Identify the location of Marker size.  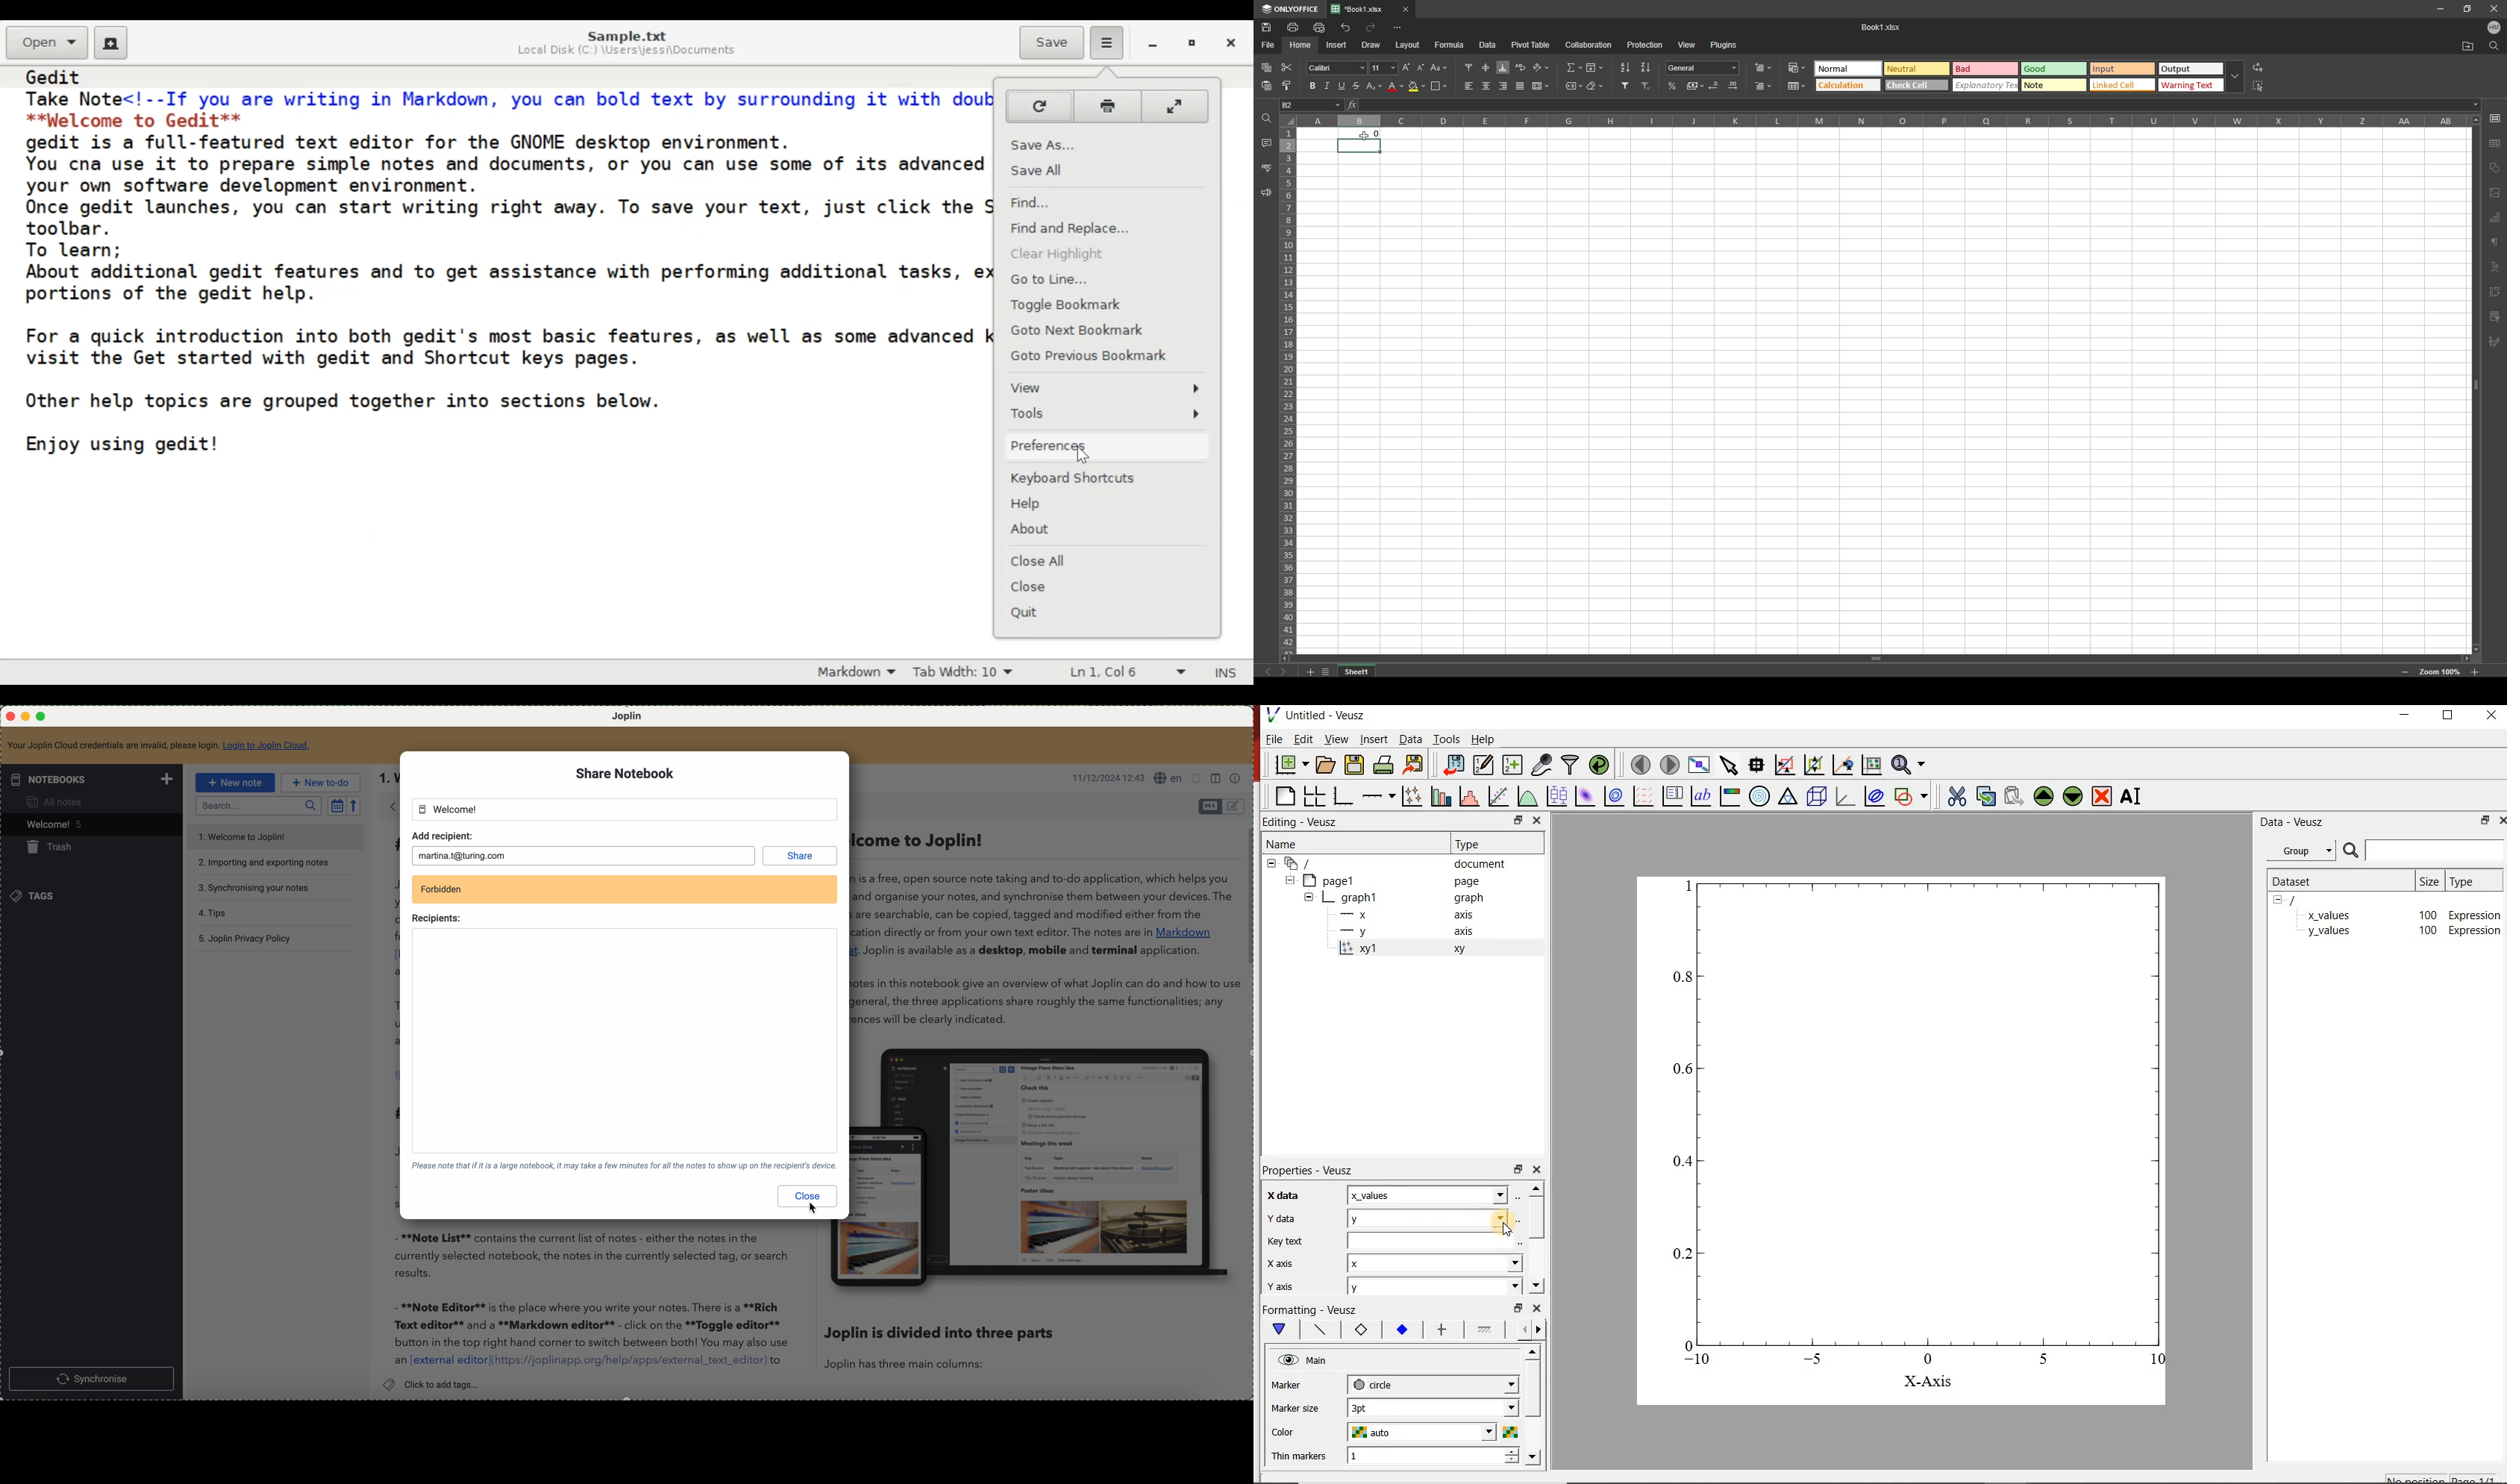
(1294, 1409).